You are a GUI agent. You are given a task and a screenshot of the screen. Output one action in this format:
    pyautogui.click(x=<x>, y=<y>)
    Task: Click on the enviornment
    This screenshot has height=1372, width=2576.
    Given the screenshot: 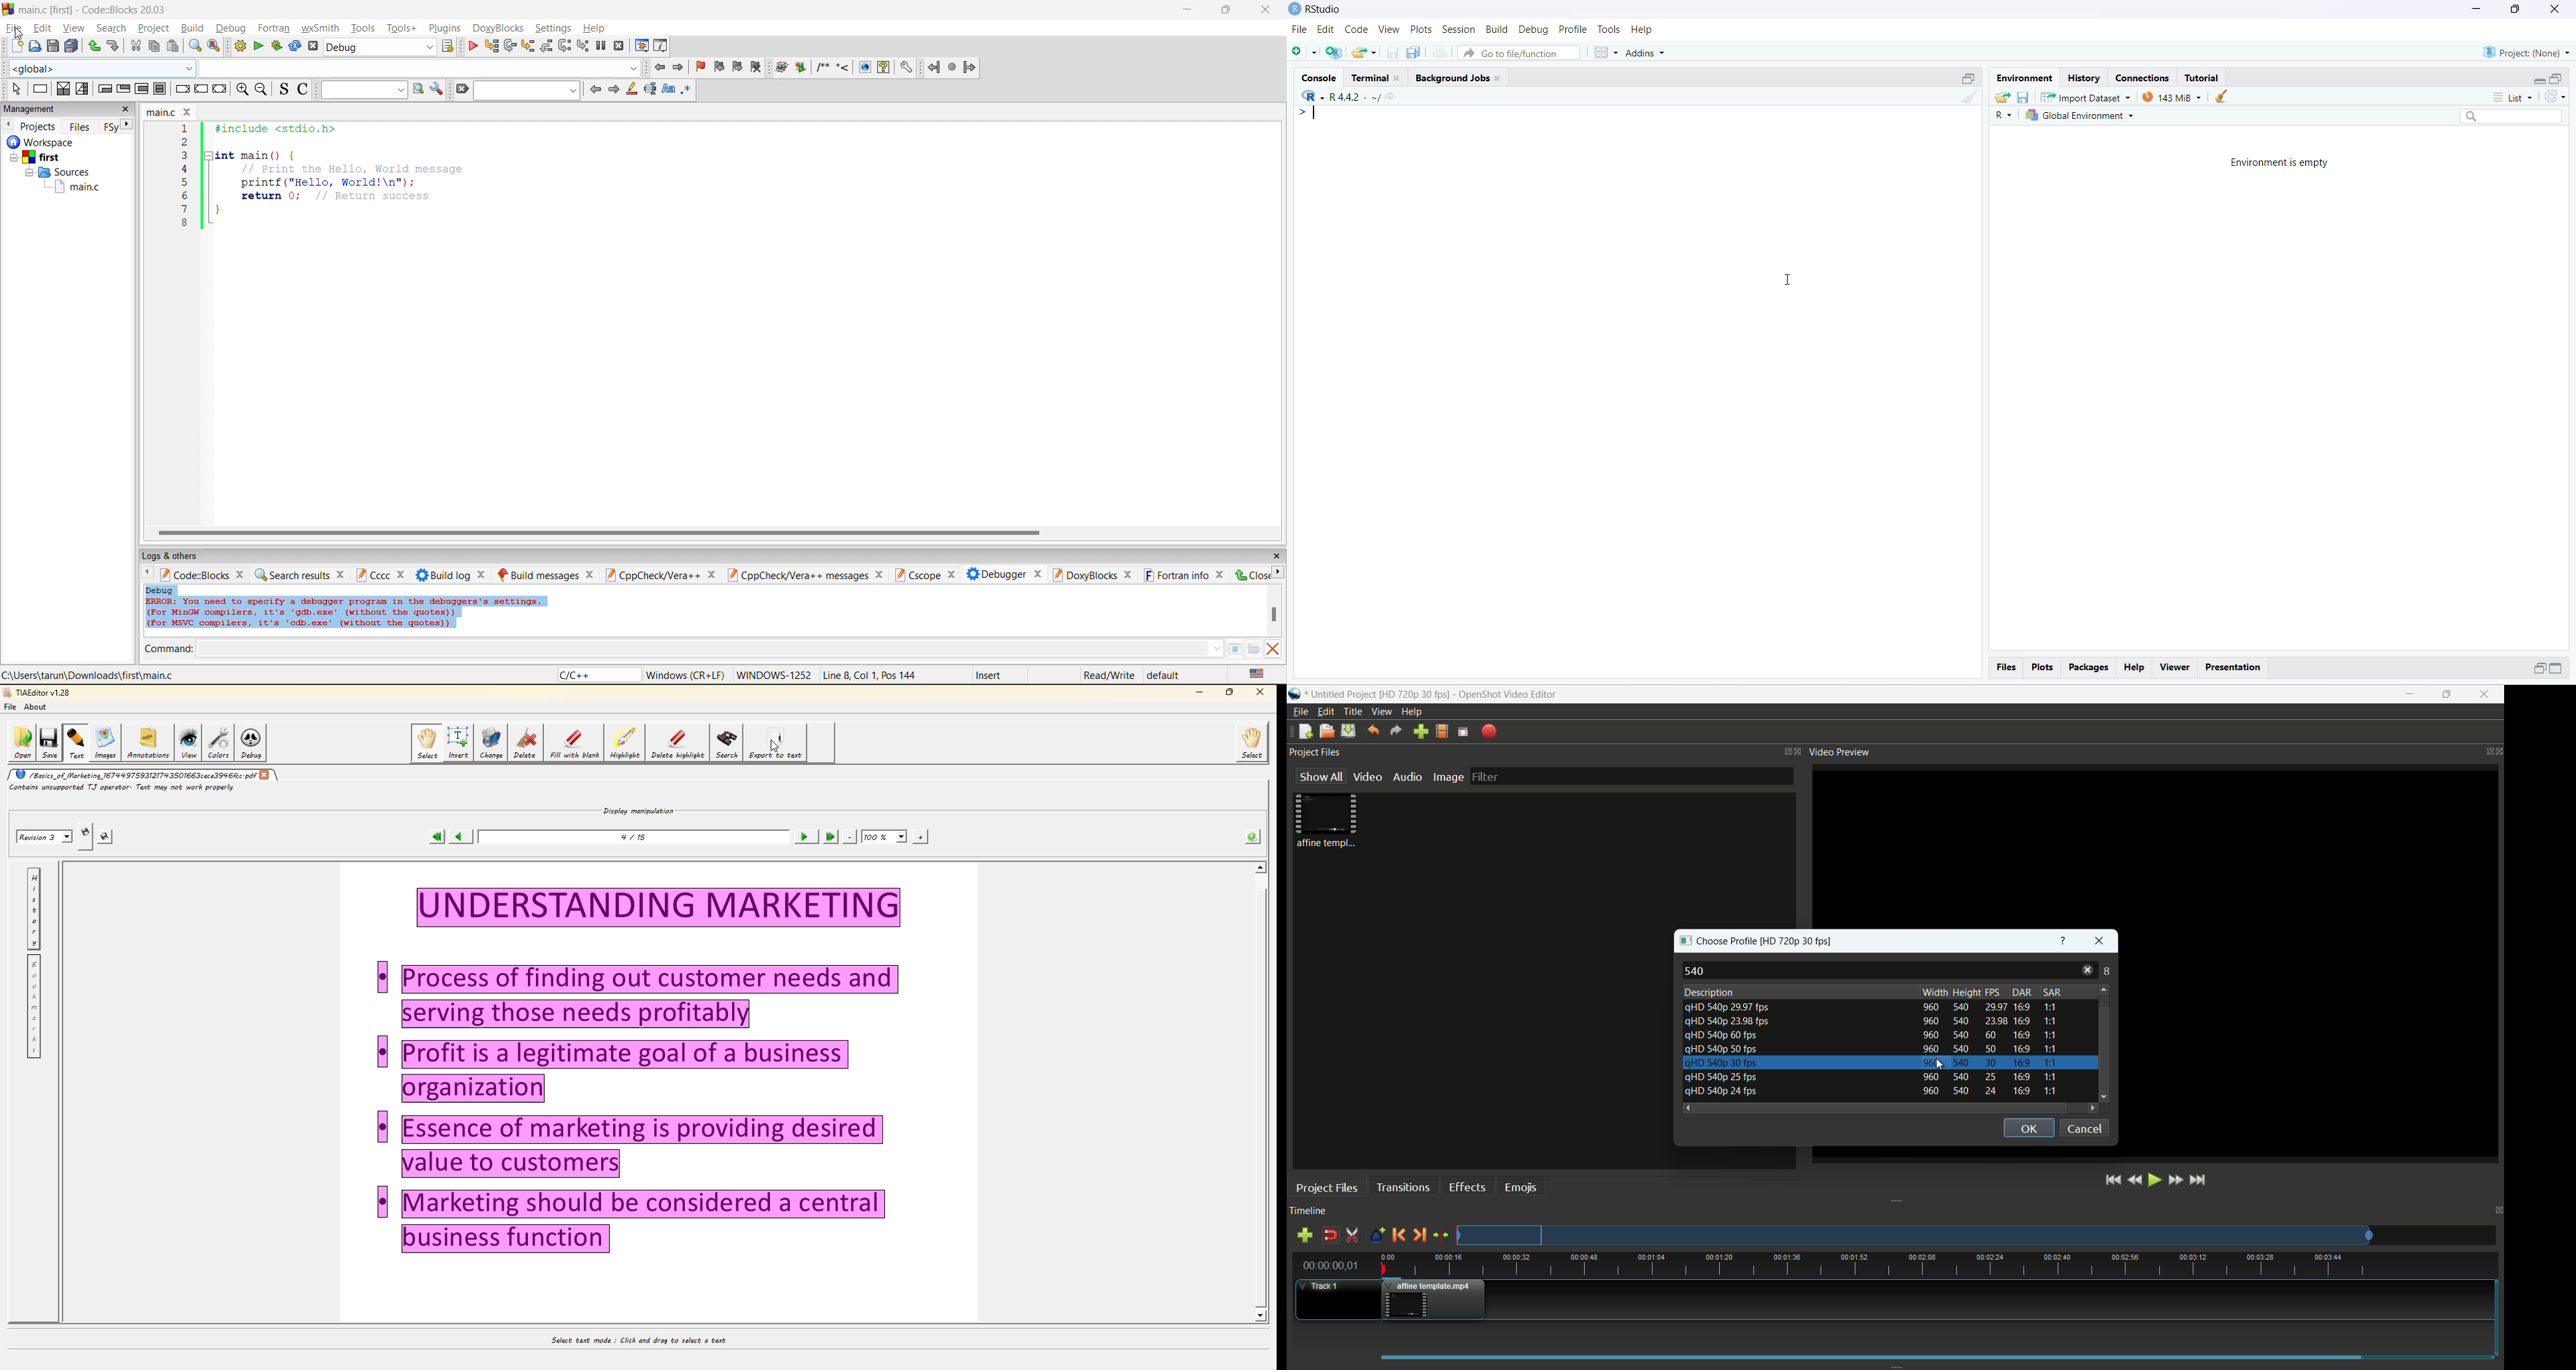 What is the action you would take?
    pyautogui.click(x=2026, y=79)
    